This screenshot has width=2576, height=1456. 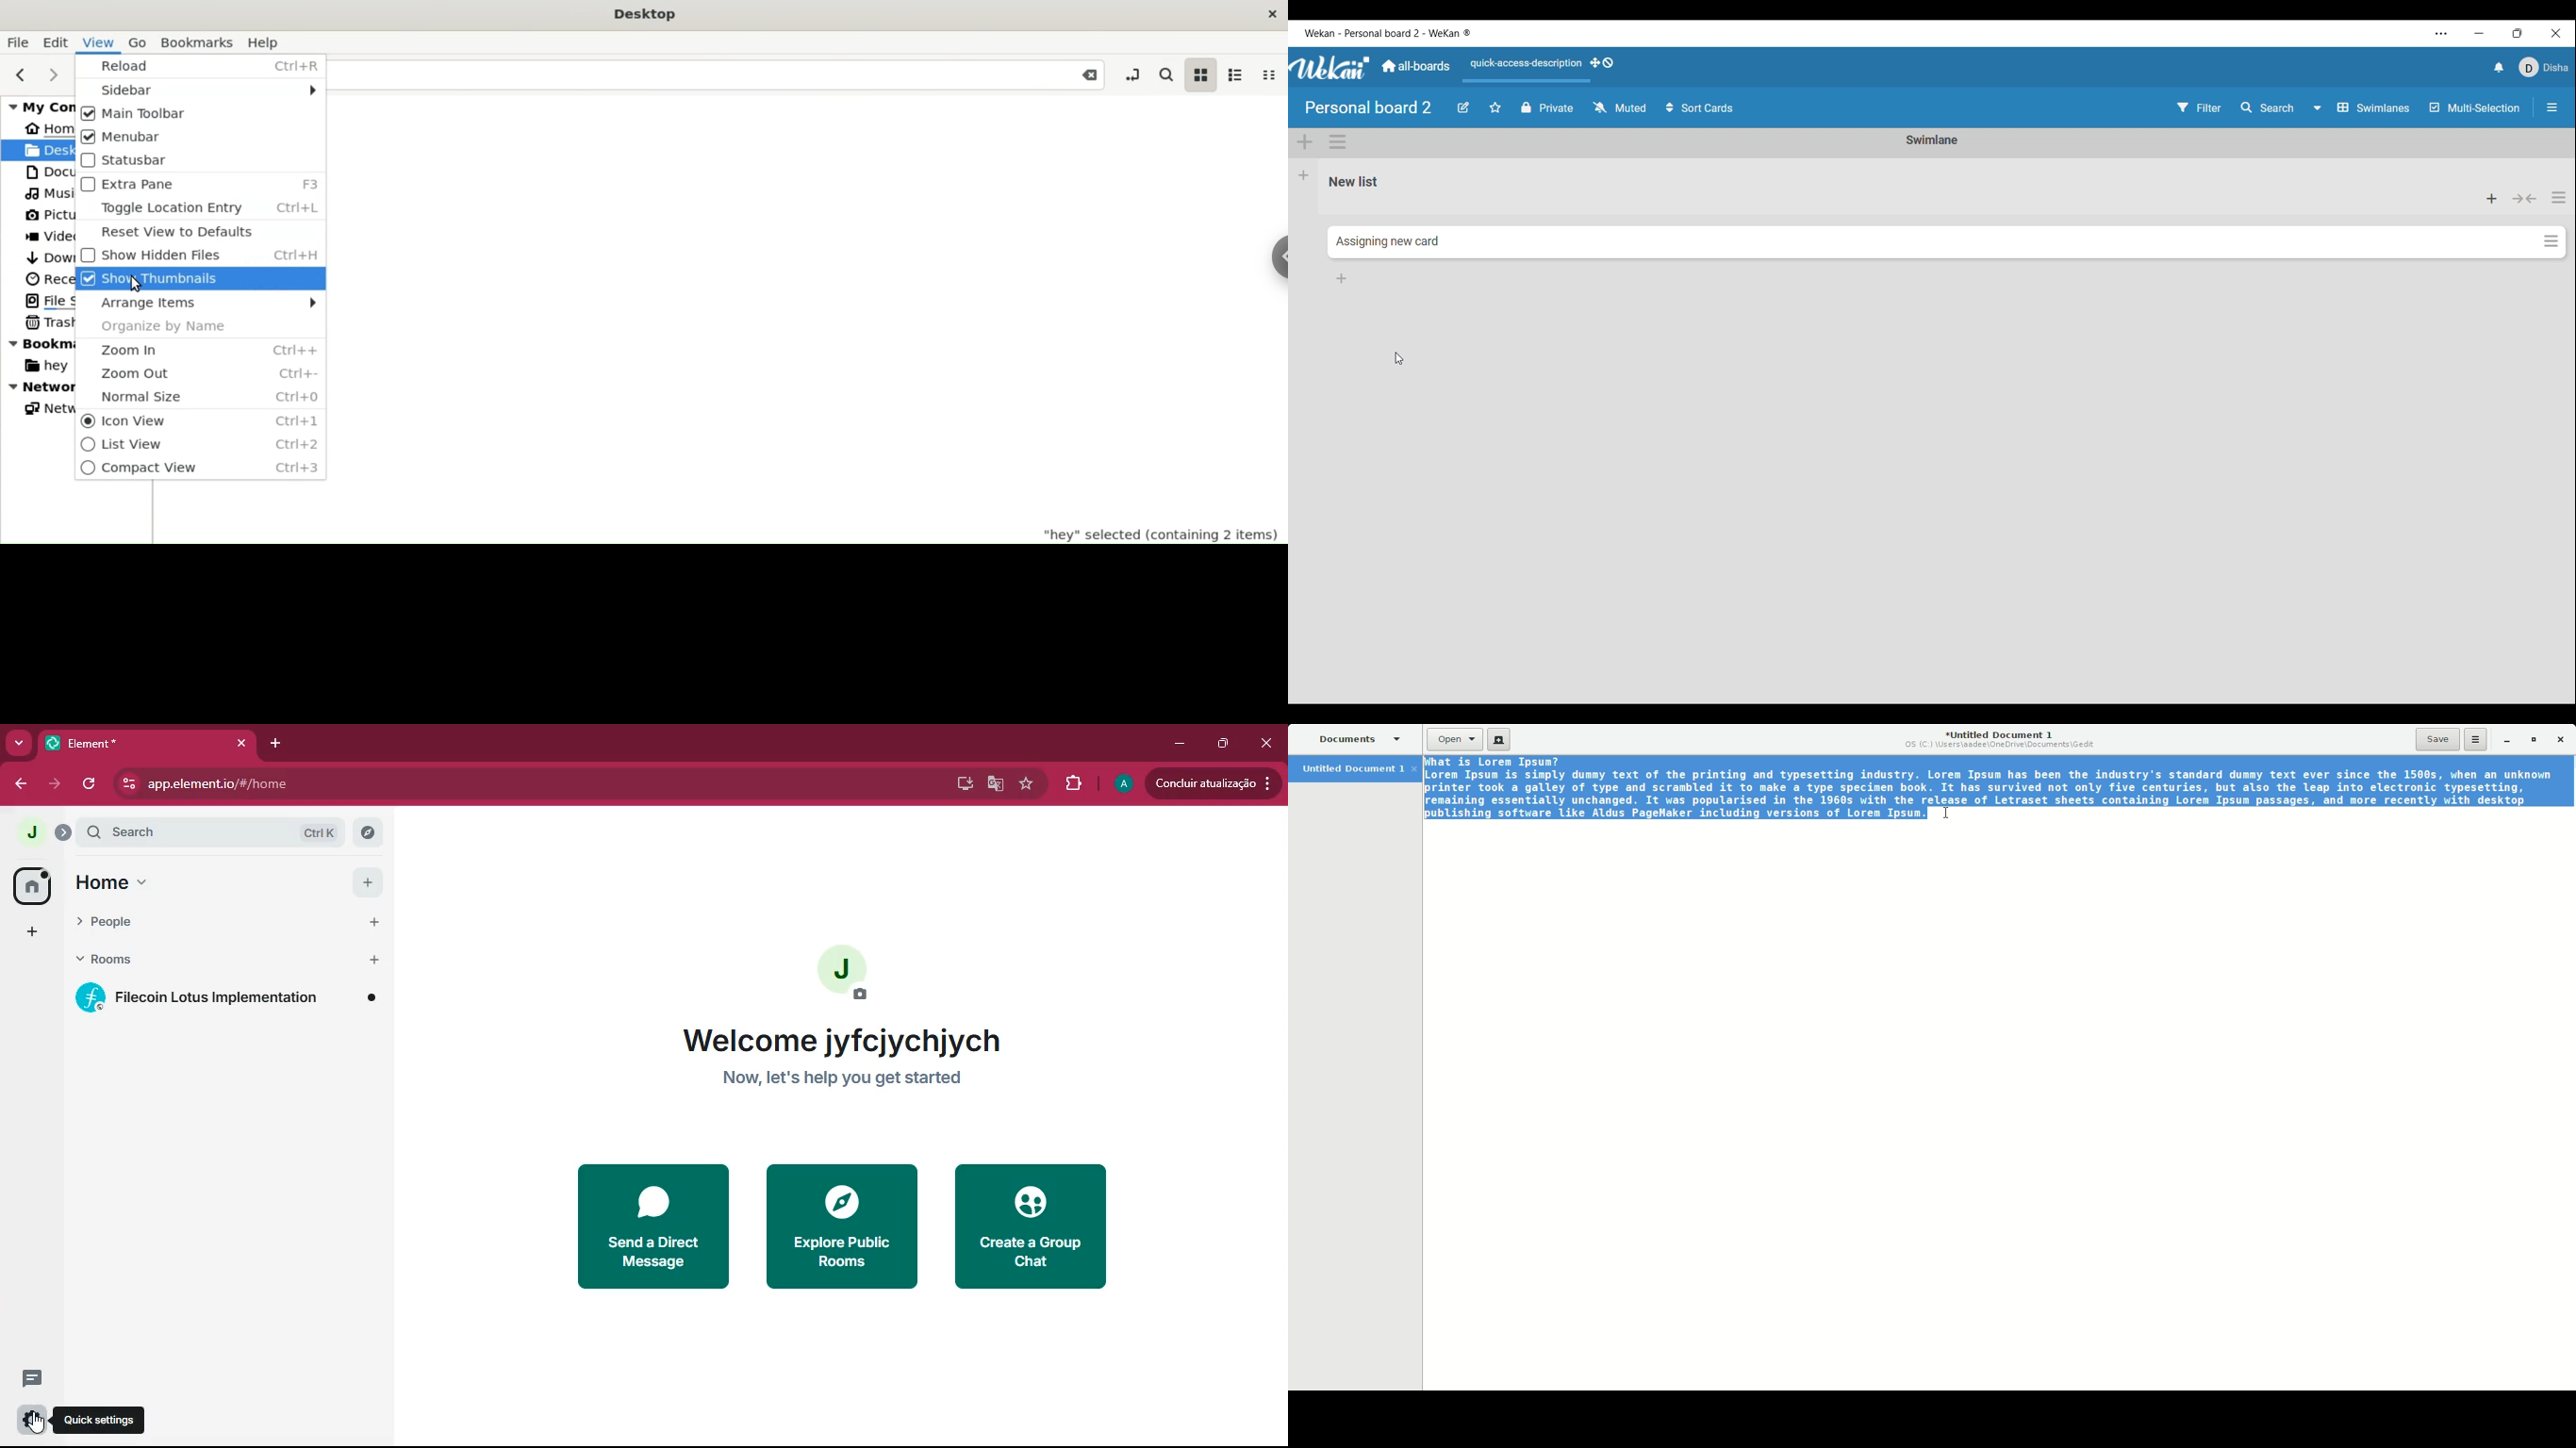 I want to click on Desktop, so click(x=652, y=17).